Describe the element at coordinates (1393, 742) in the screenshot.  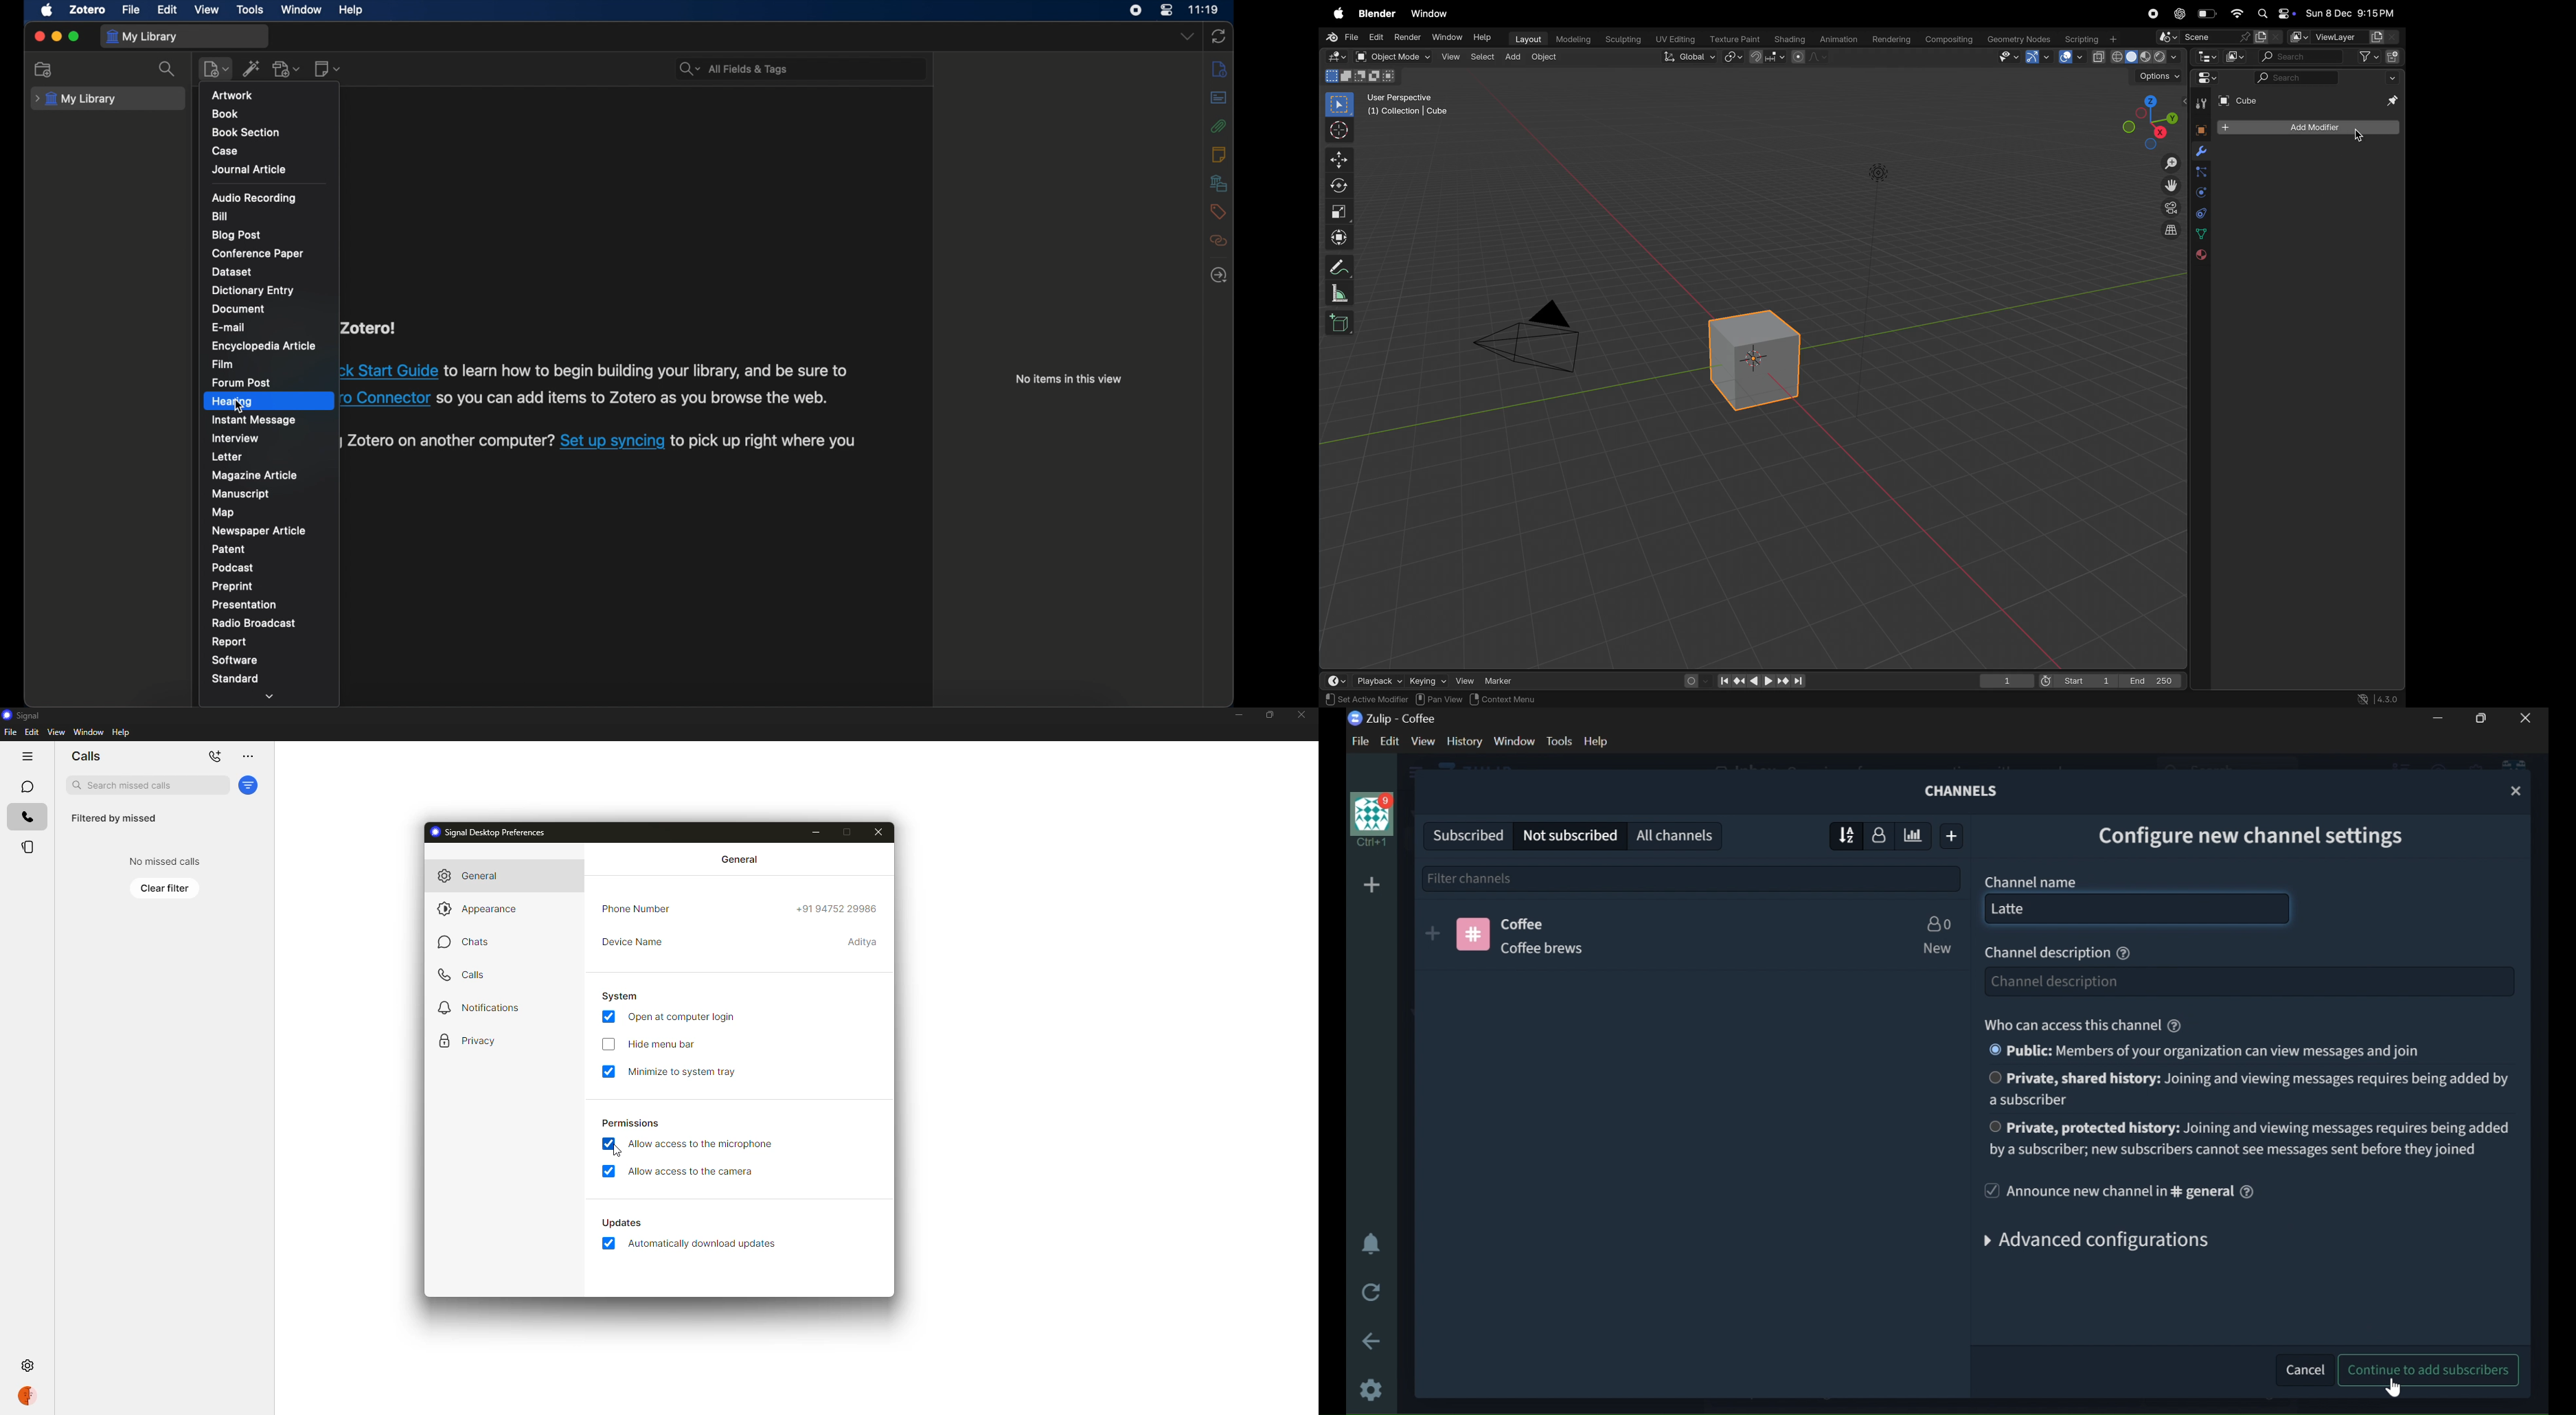
I see `EDIT` at that location.